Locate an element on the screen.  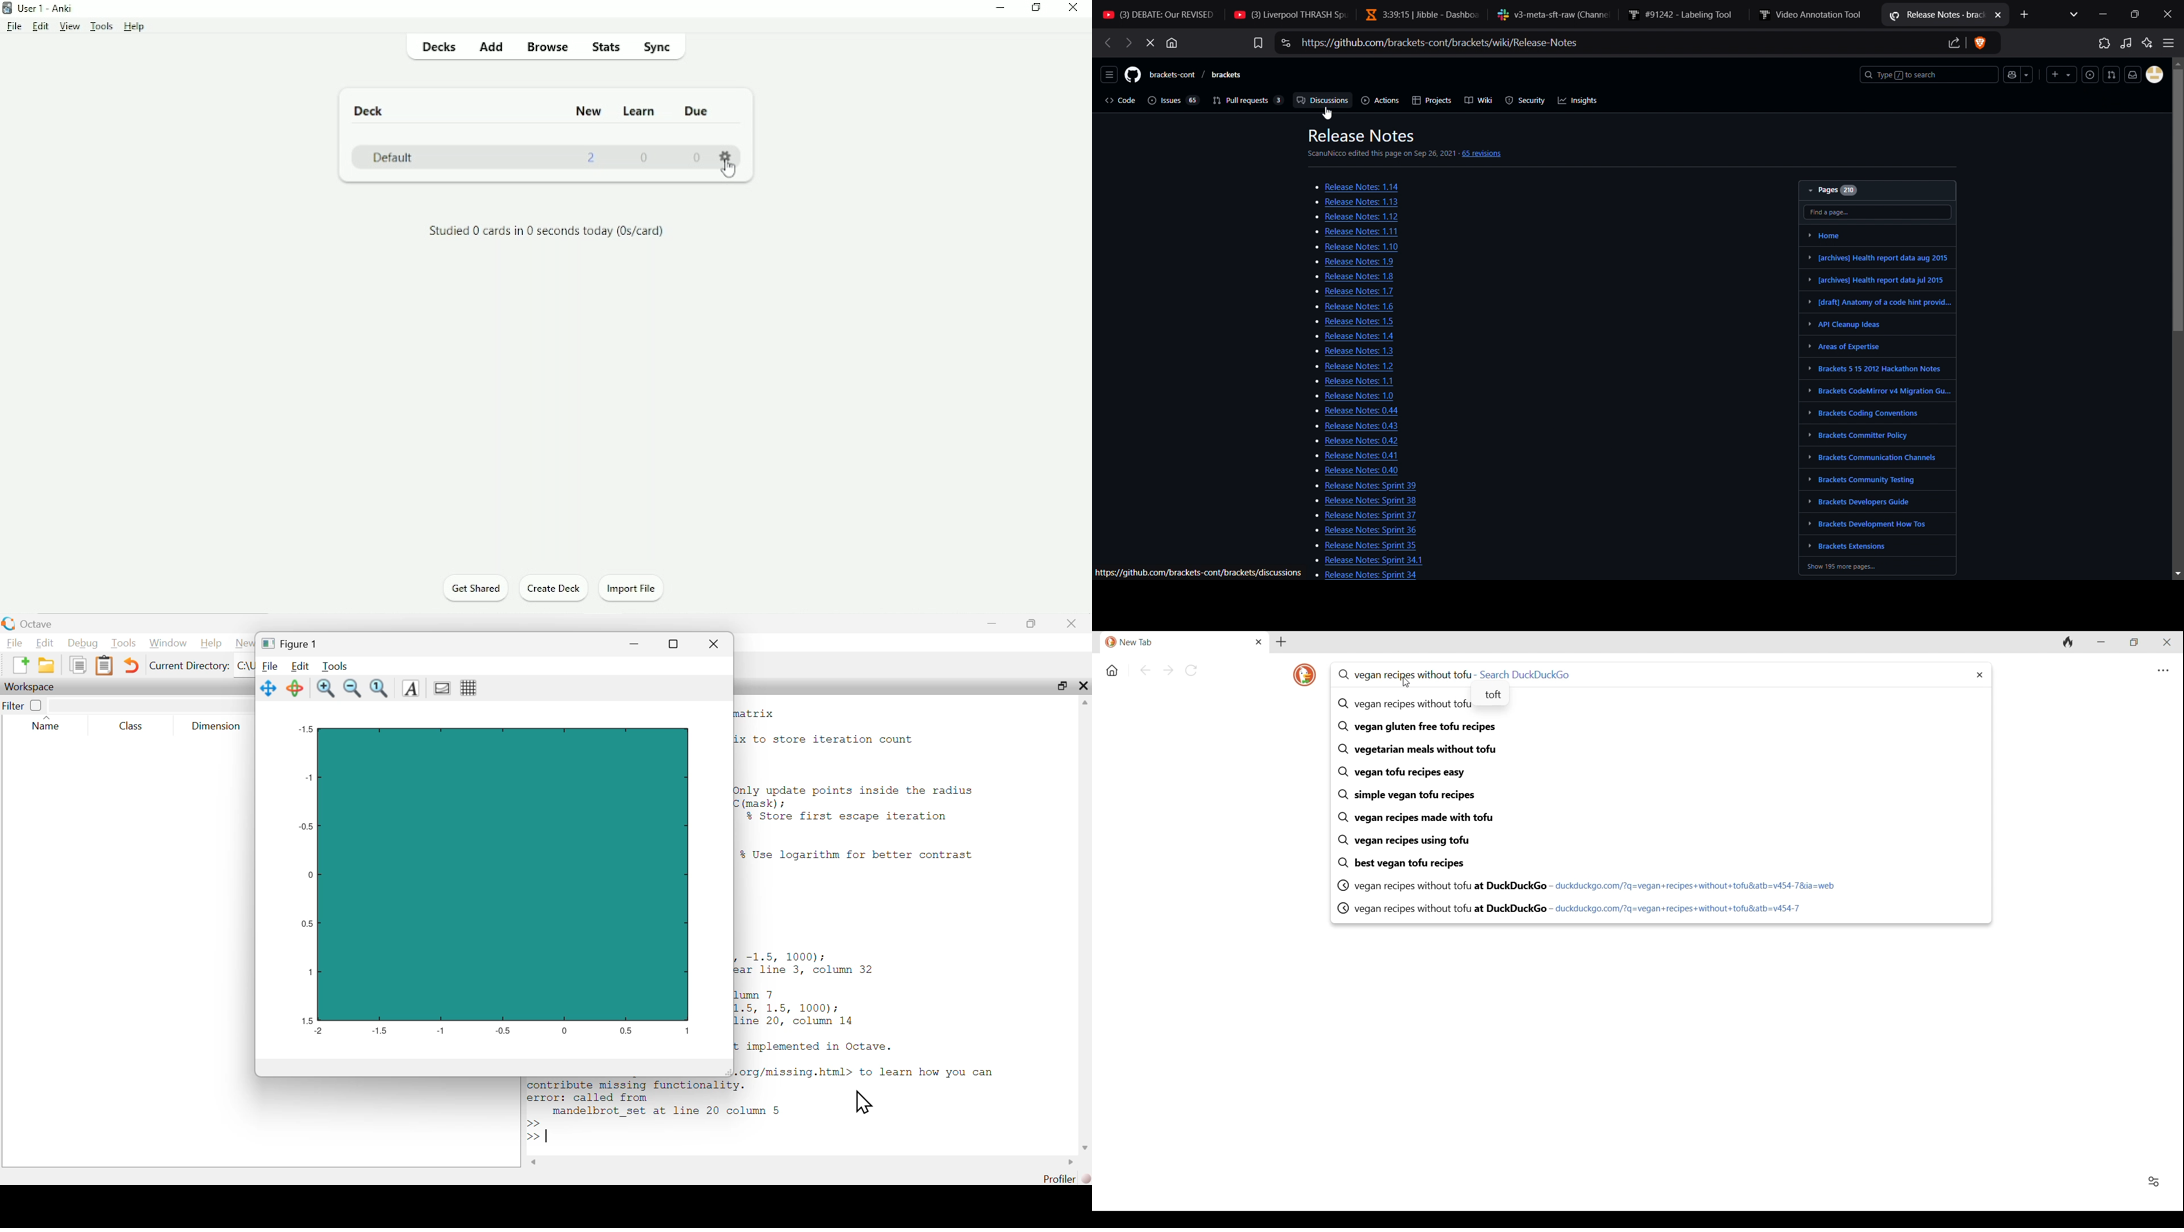
pages 270 is located at coordinates (1878, 192).